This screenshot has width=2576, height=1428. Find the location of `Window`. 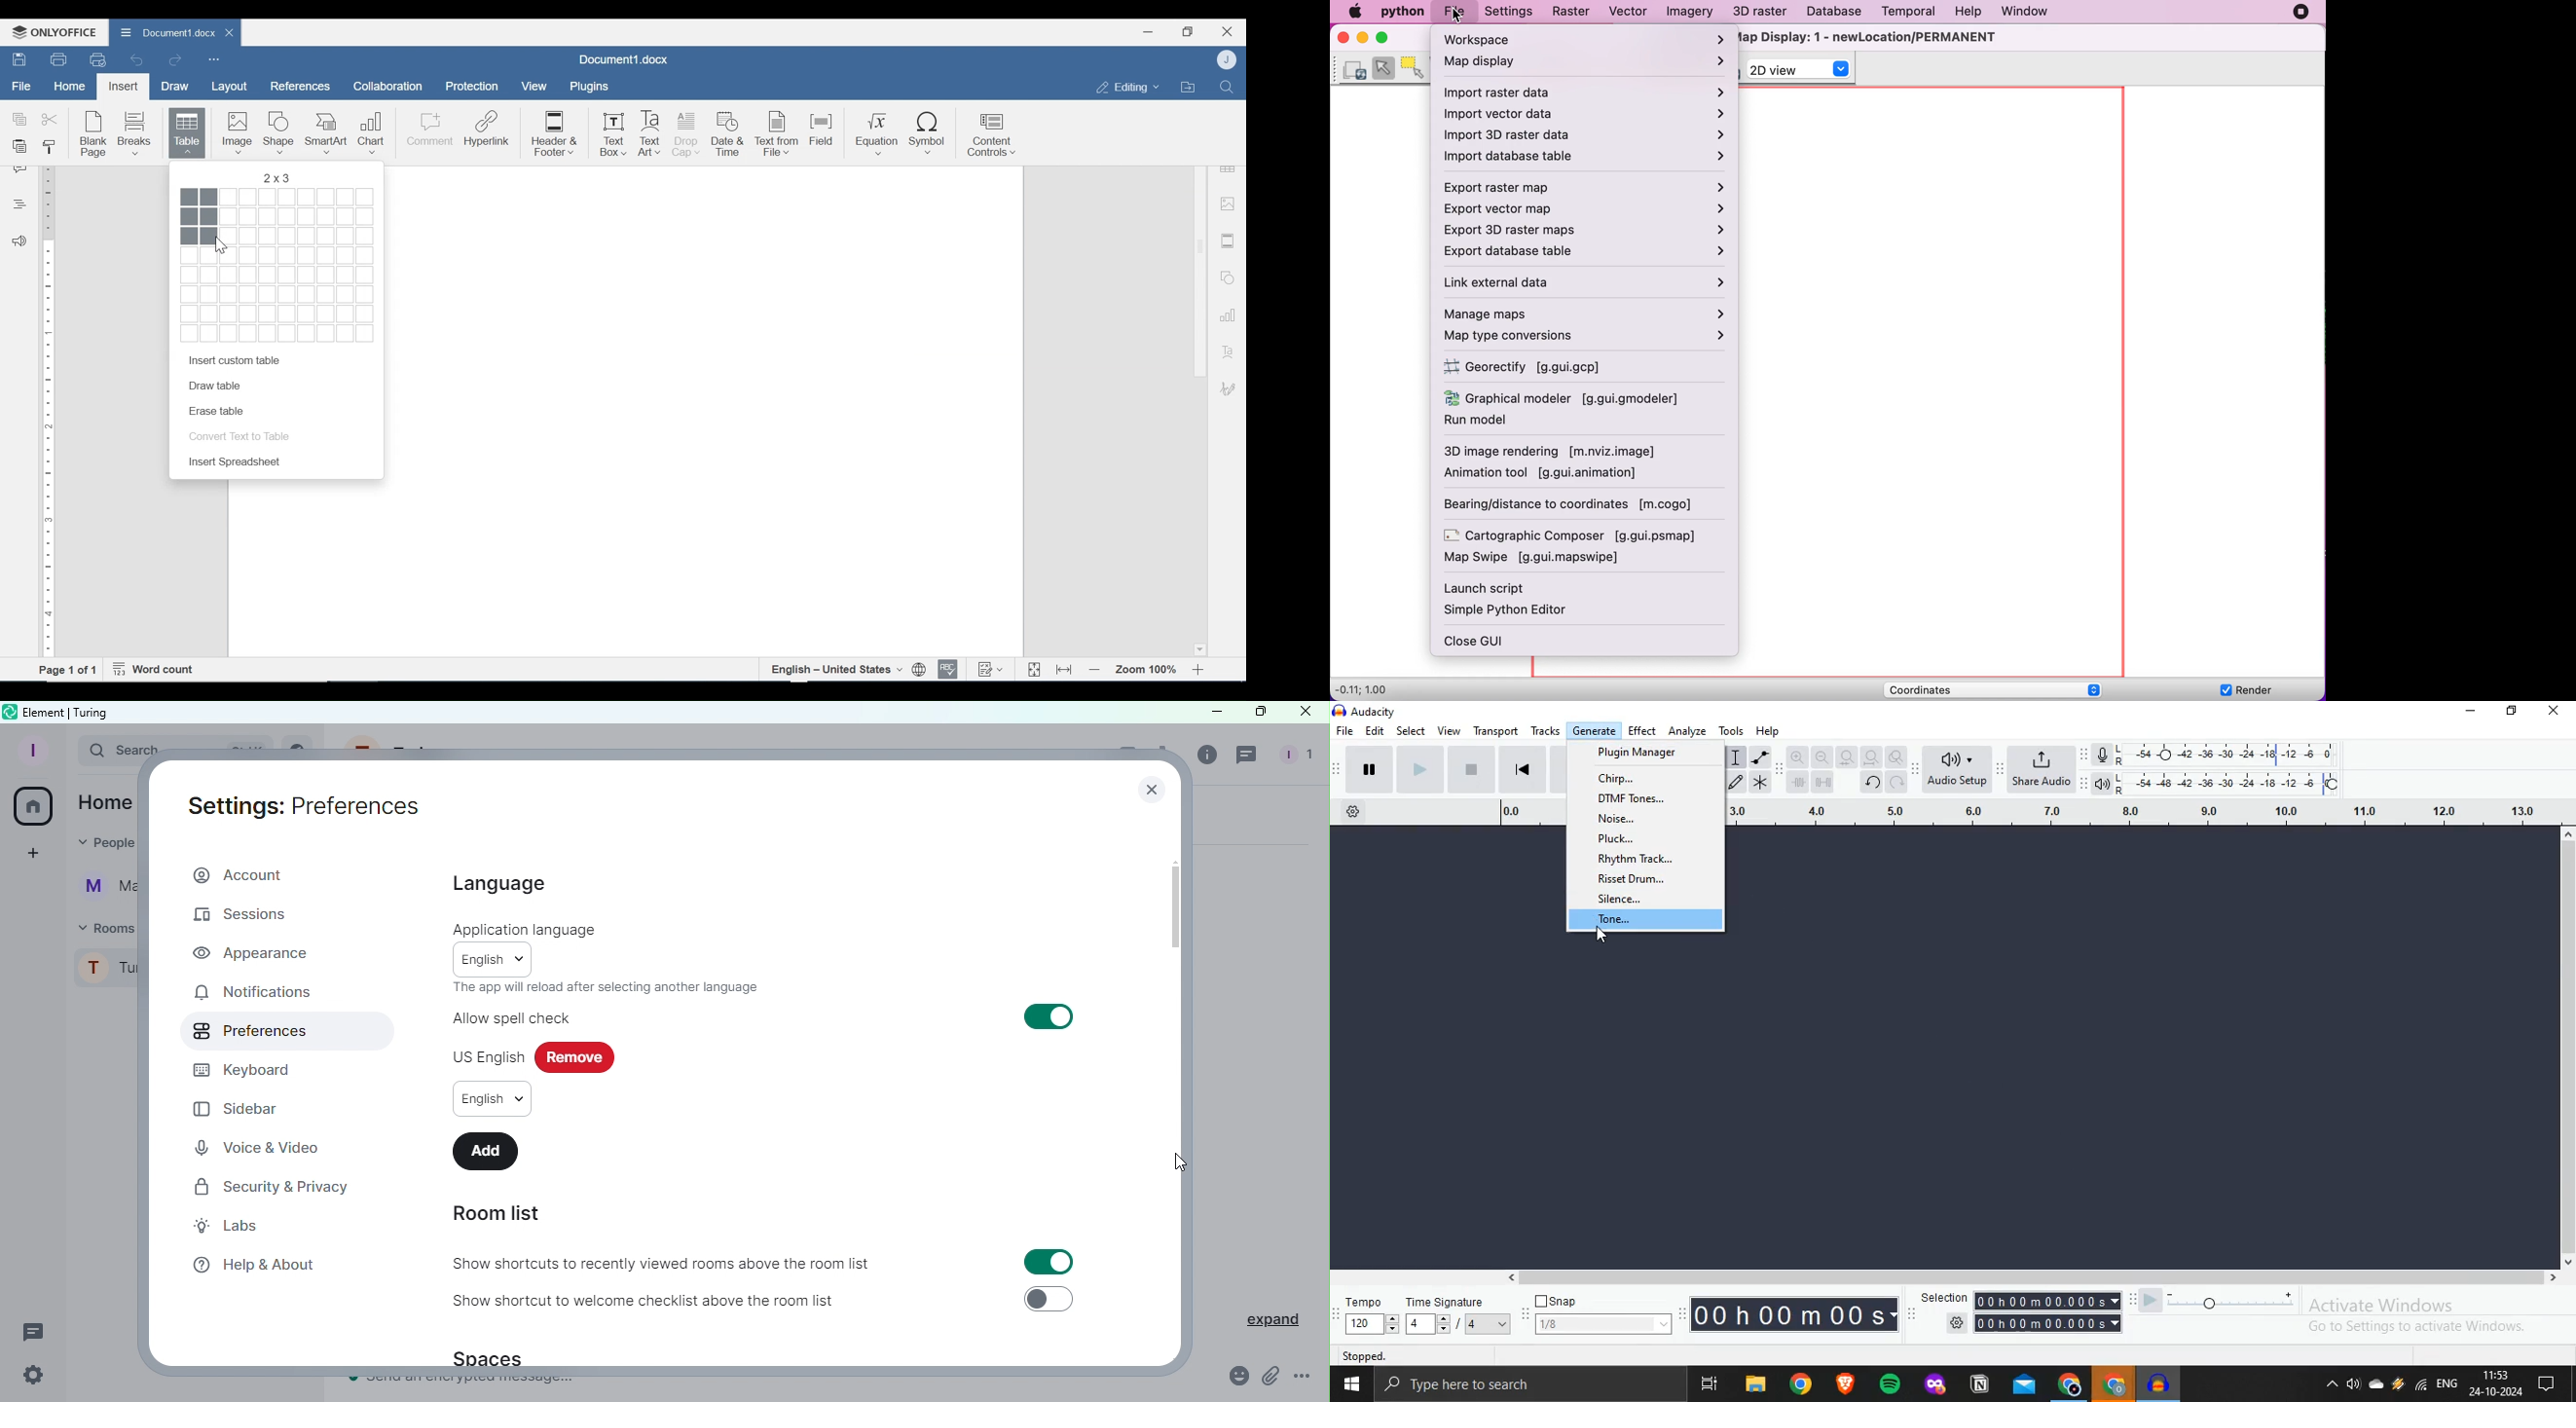

Window is located at coordinates (1350, 1385).